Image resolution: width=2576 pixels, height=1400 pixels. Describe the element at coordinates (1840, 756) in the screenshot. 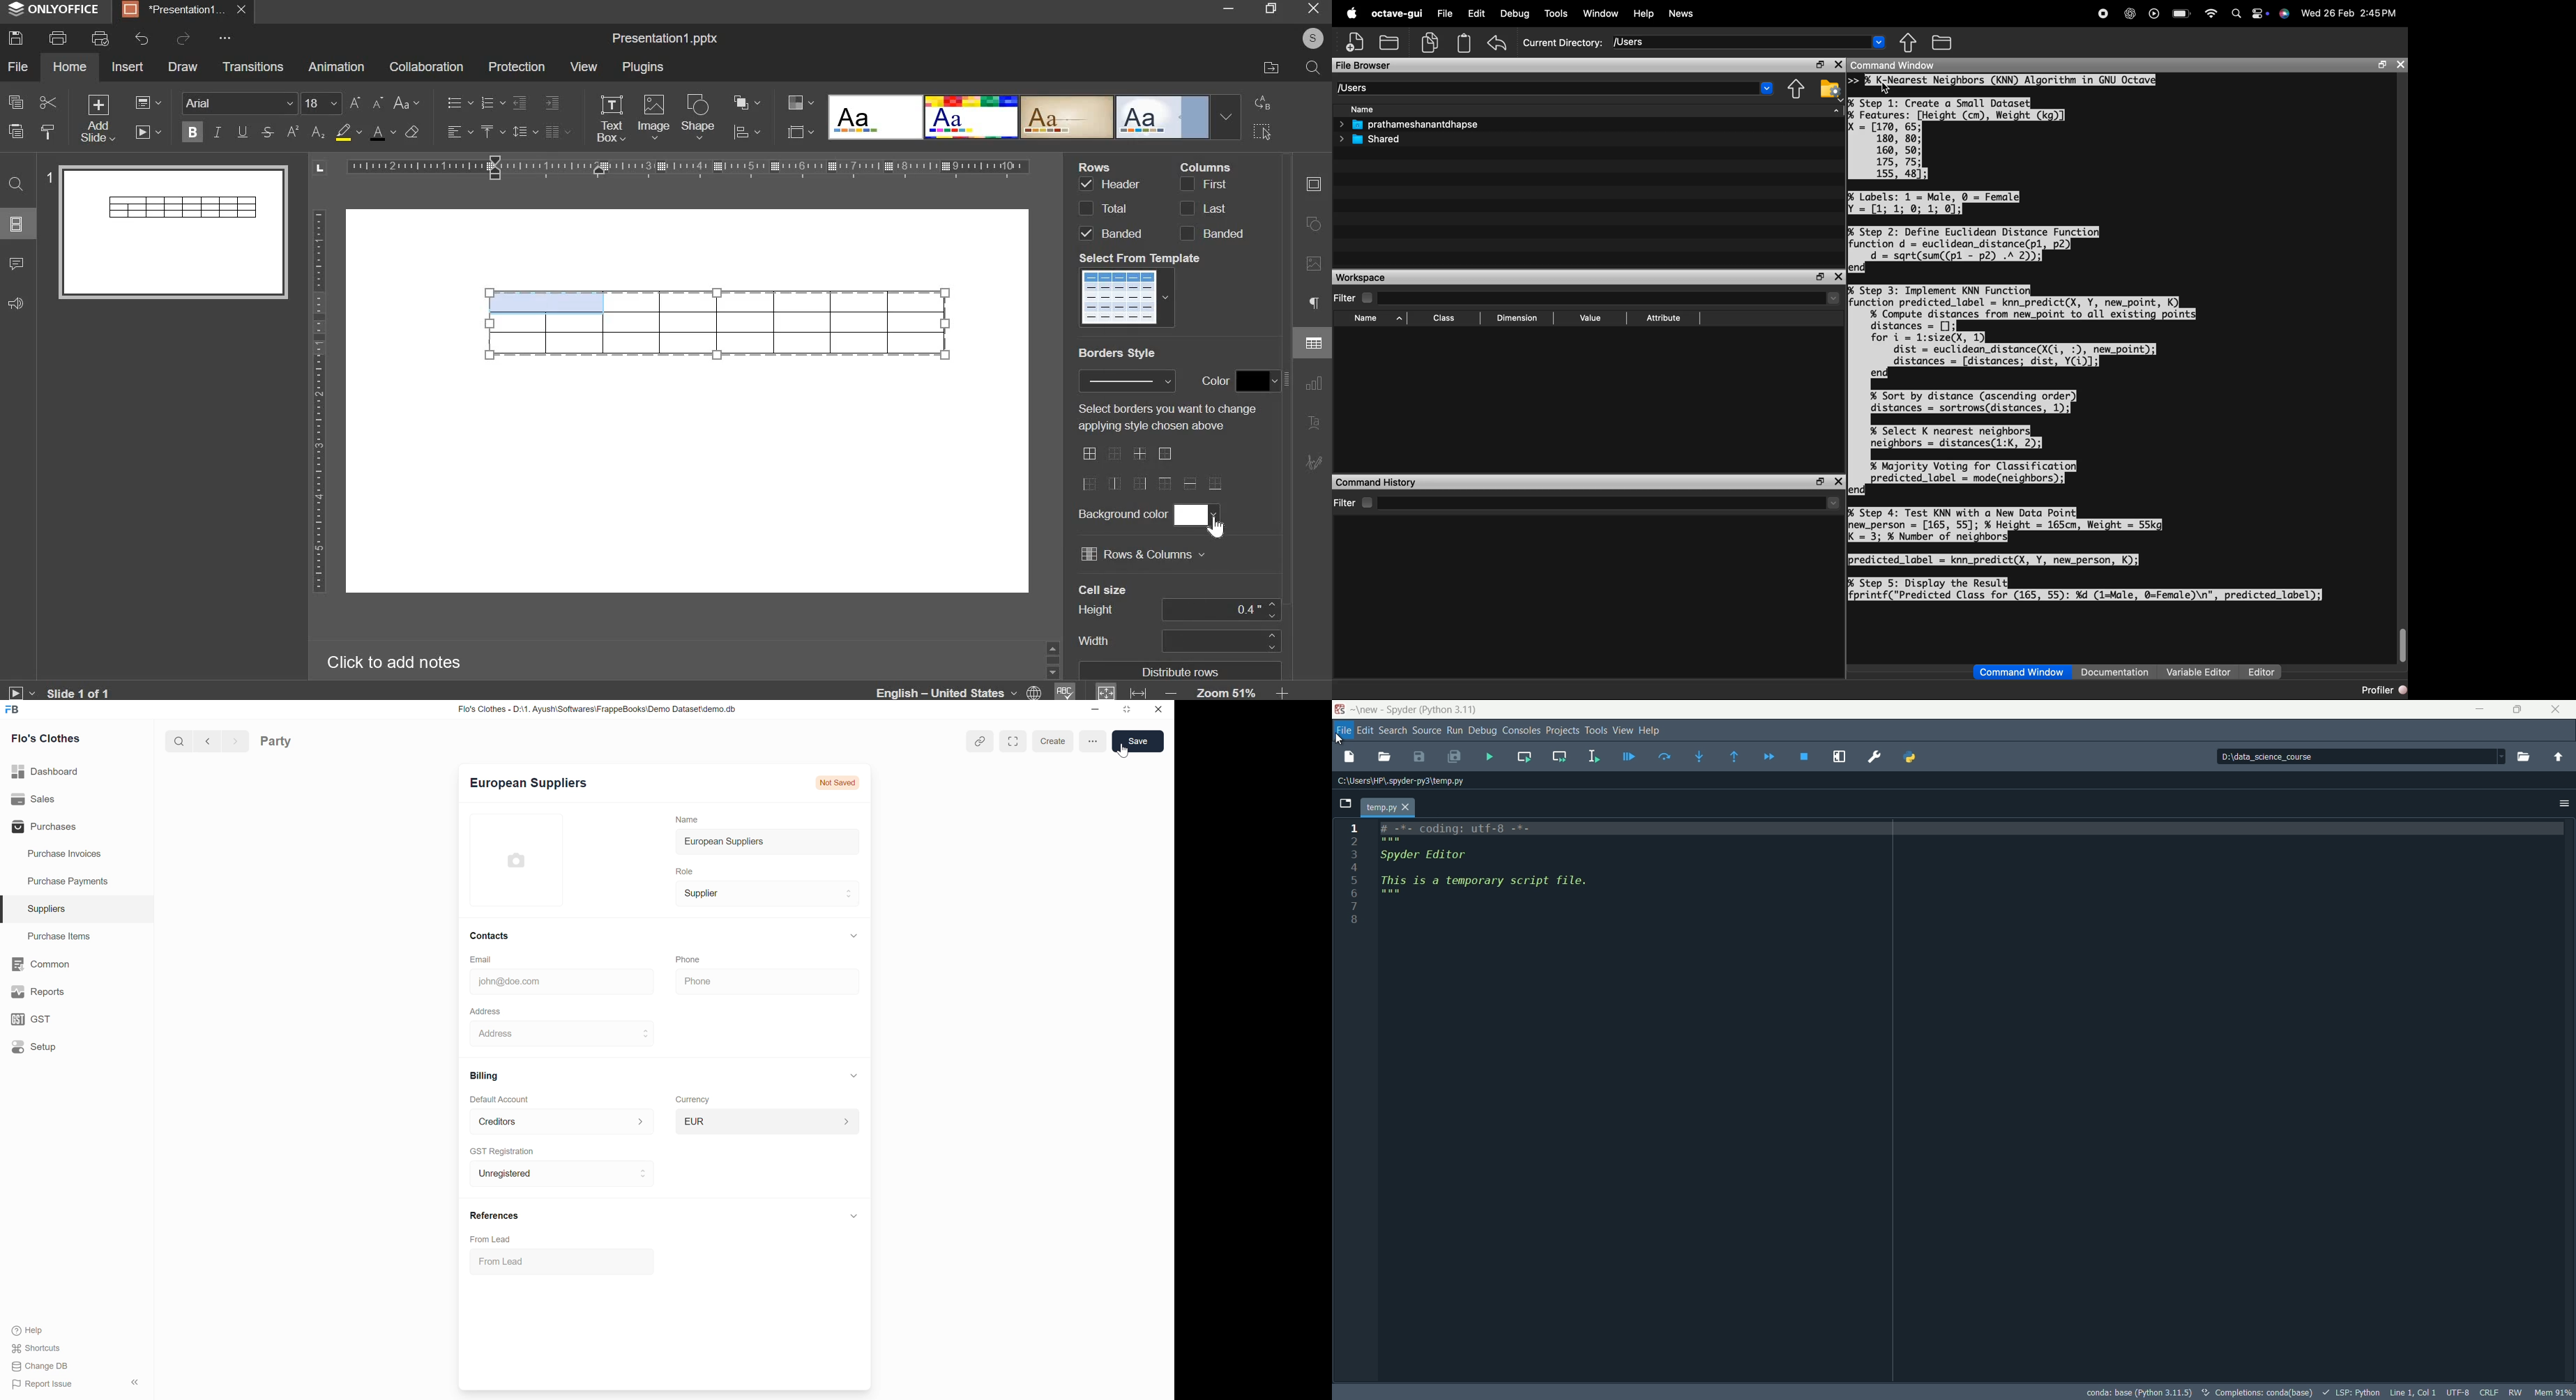

I see `maximize current panel` at that location.